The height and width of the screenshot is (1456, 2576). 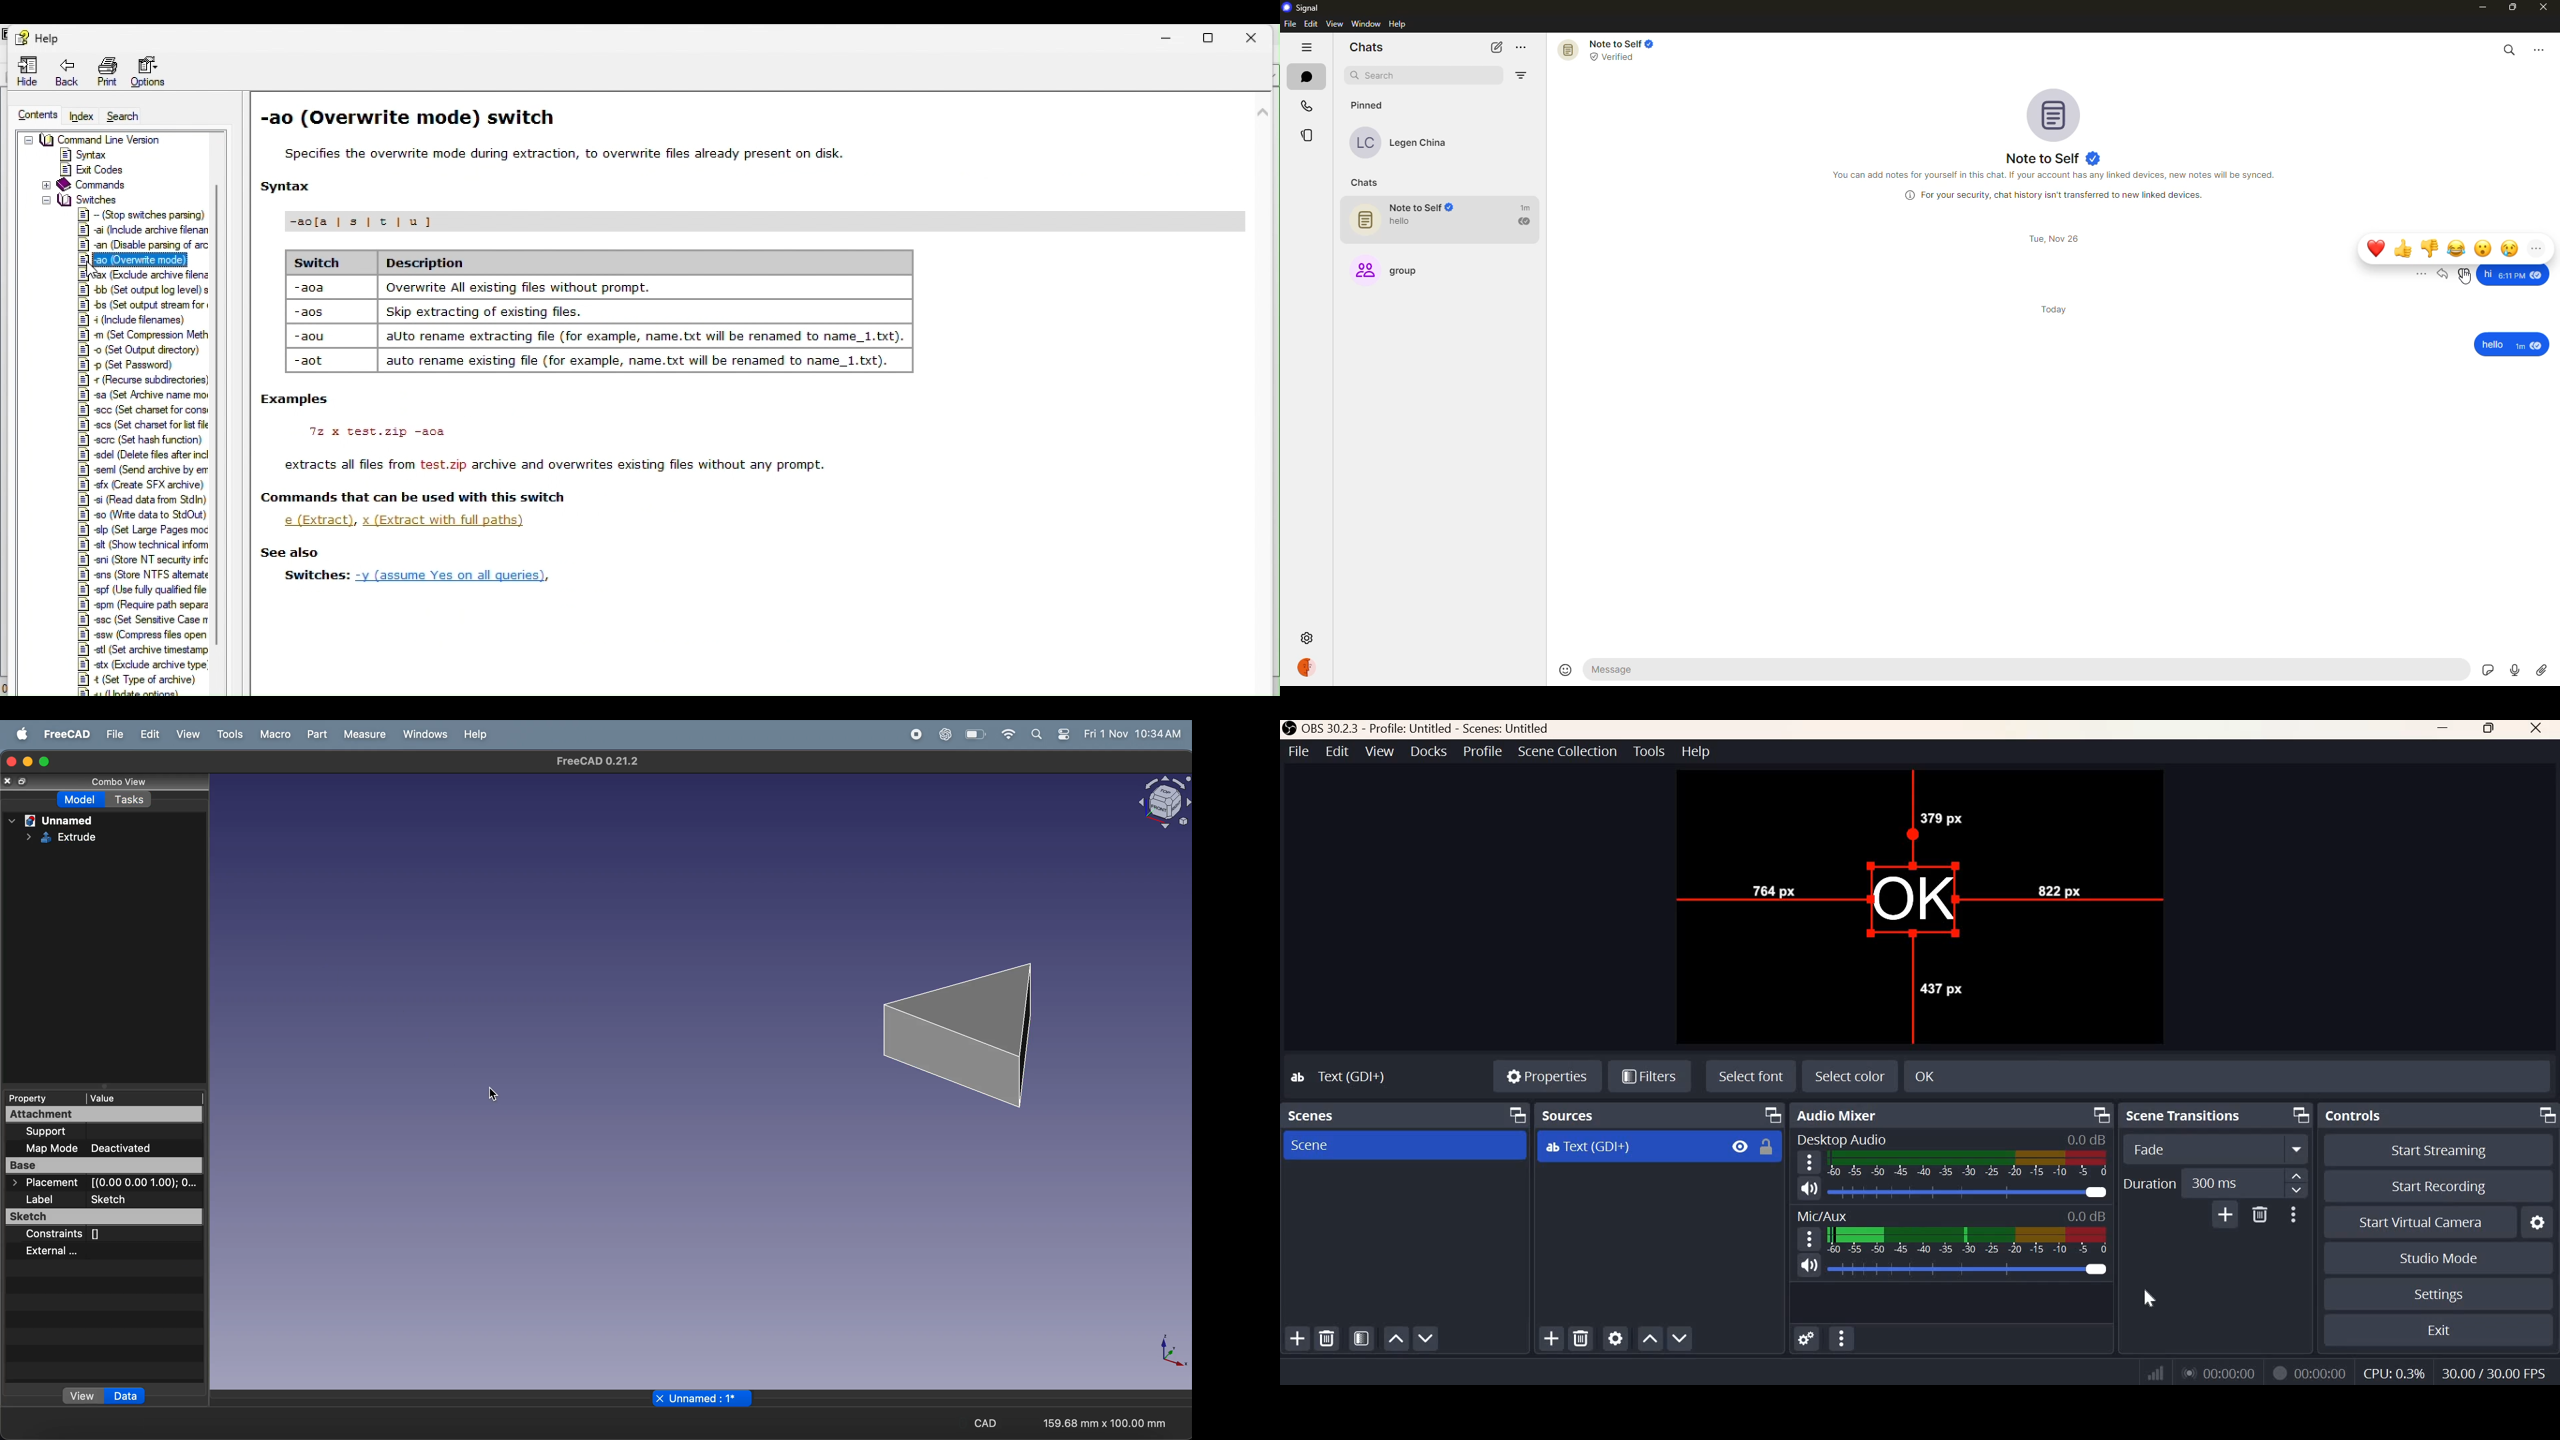 I want to click on Duration Input, so click(x=2231, y=1183).